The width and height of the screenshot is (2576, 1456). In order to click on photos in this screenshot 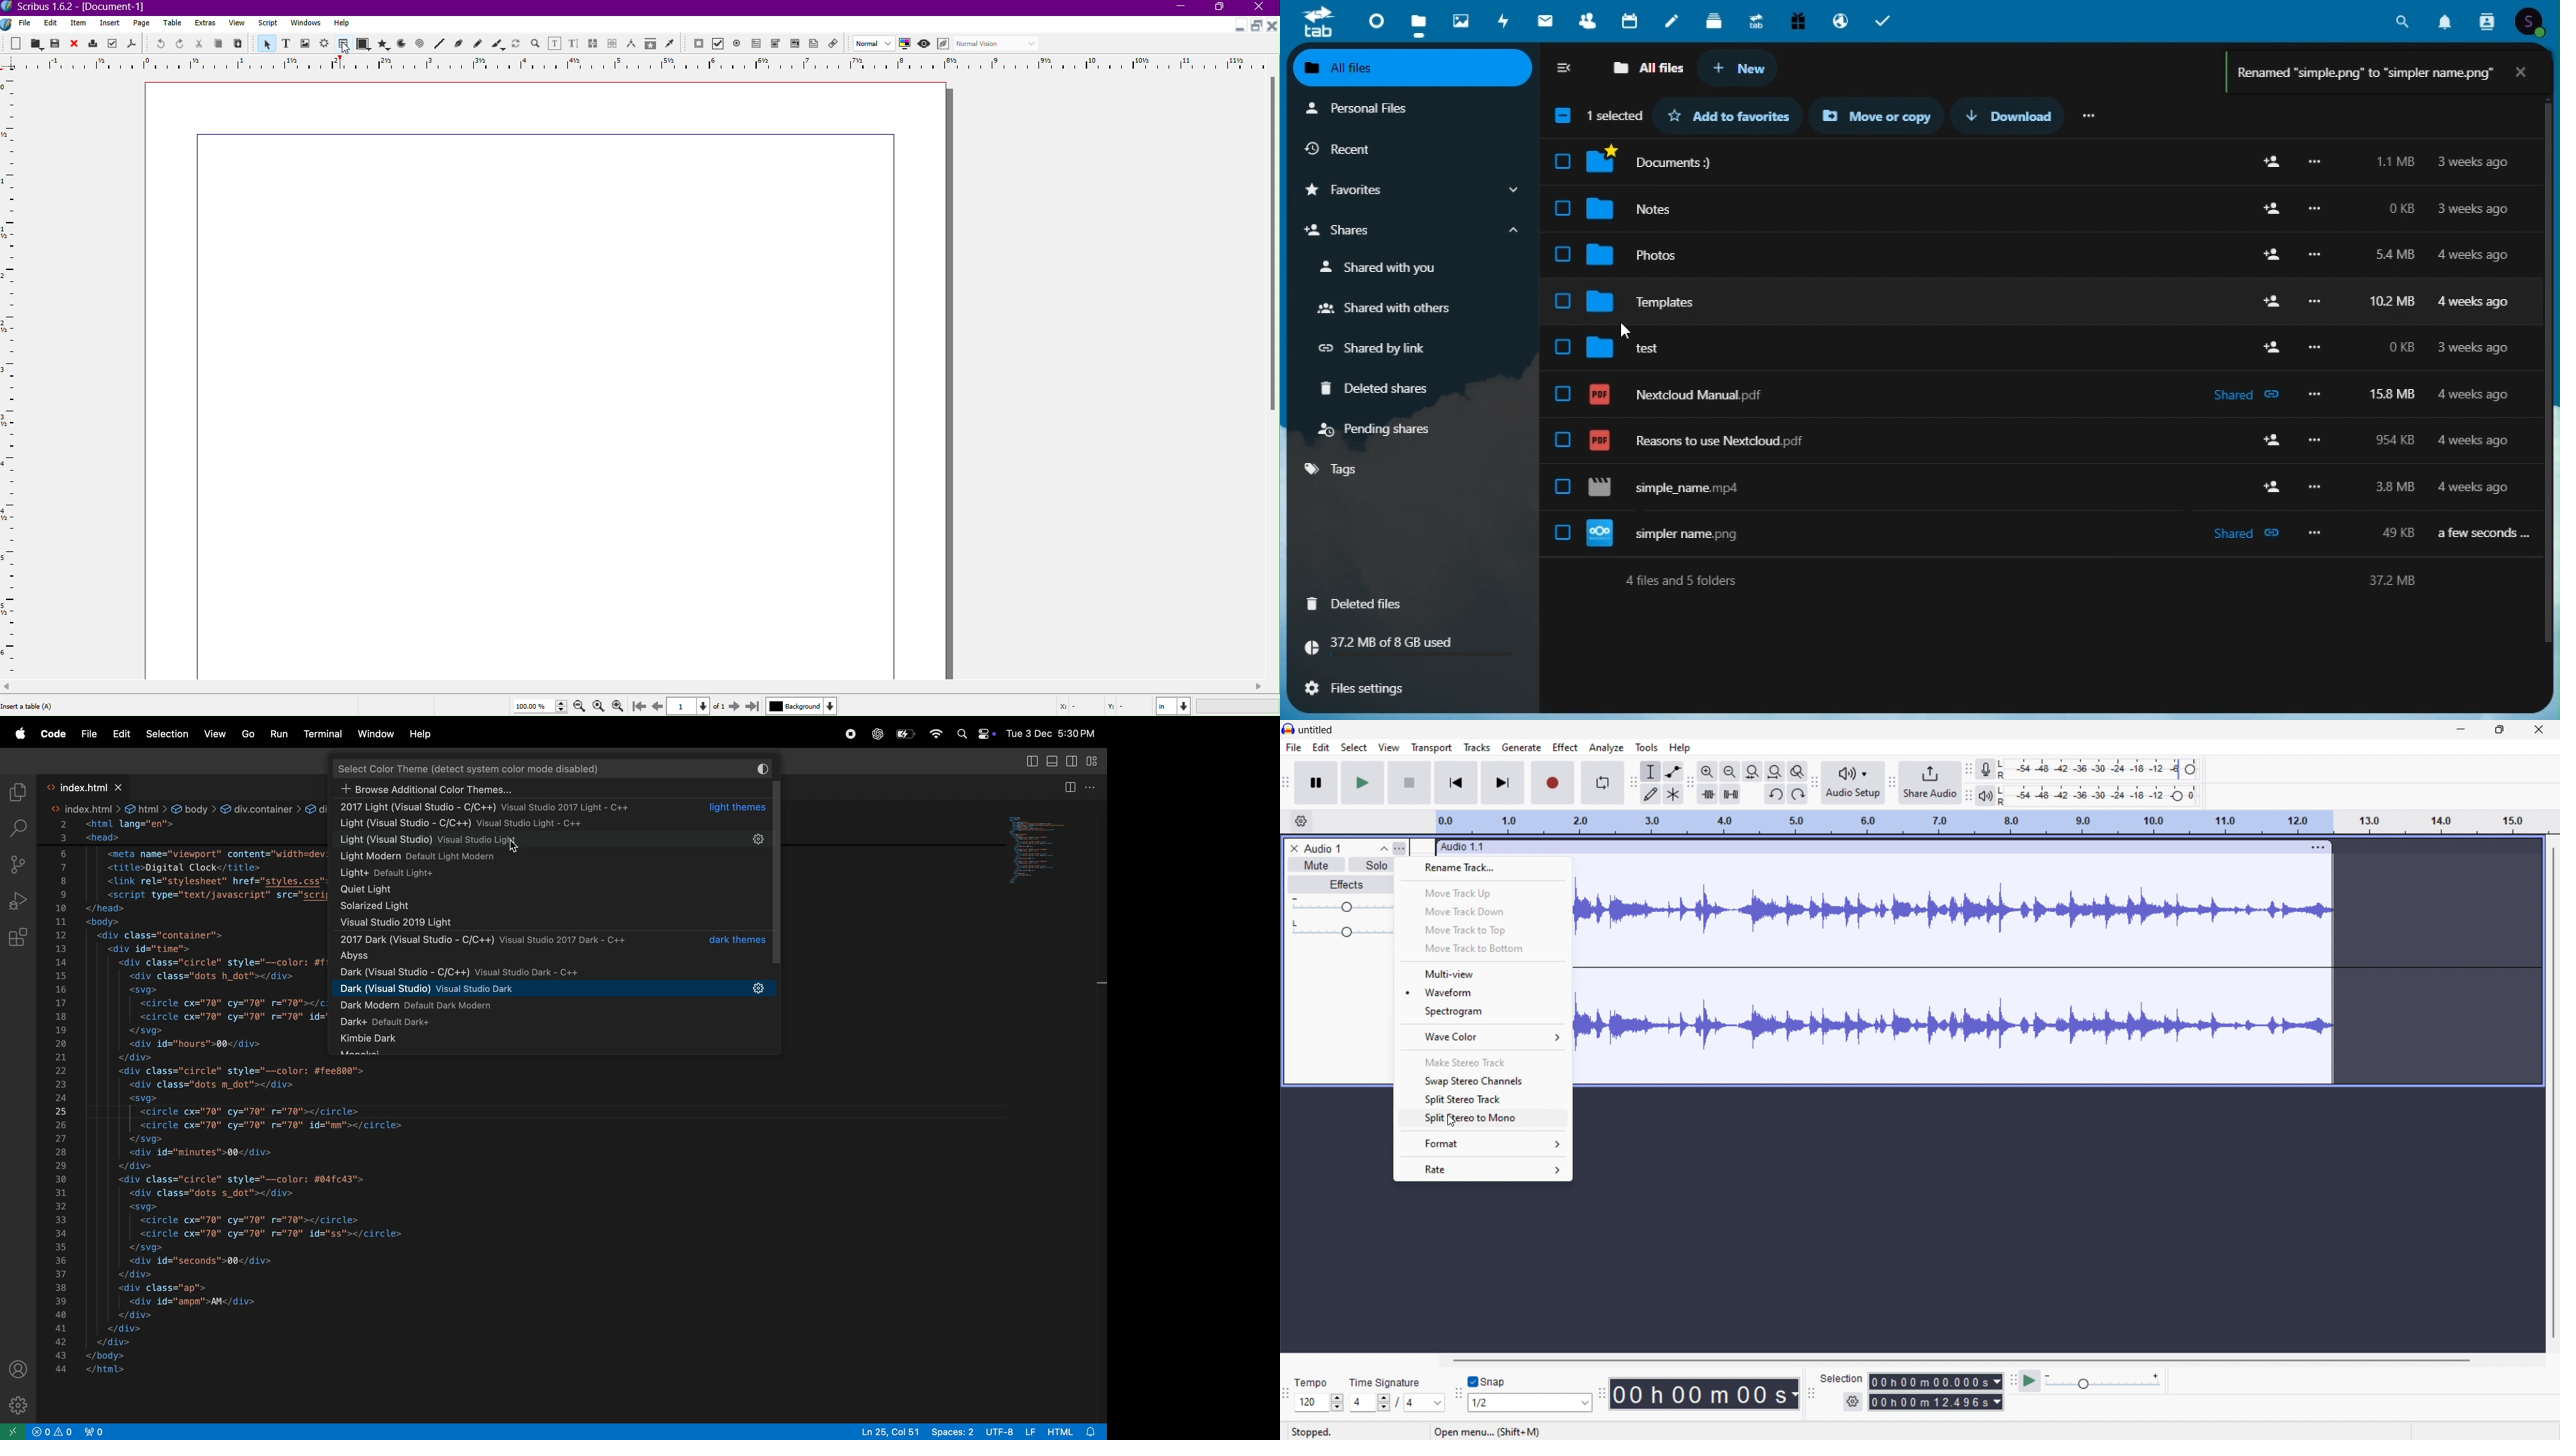, I will do `click(1459, 17)`.